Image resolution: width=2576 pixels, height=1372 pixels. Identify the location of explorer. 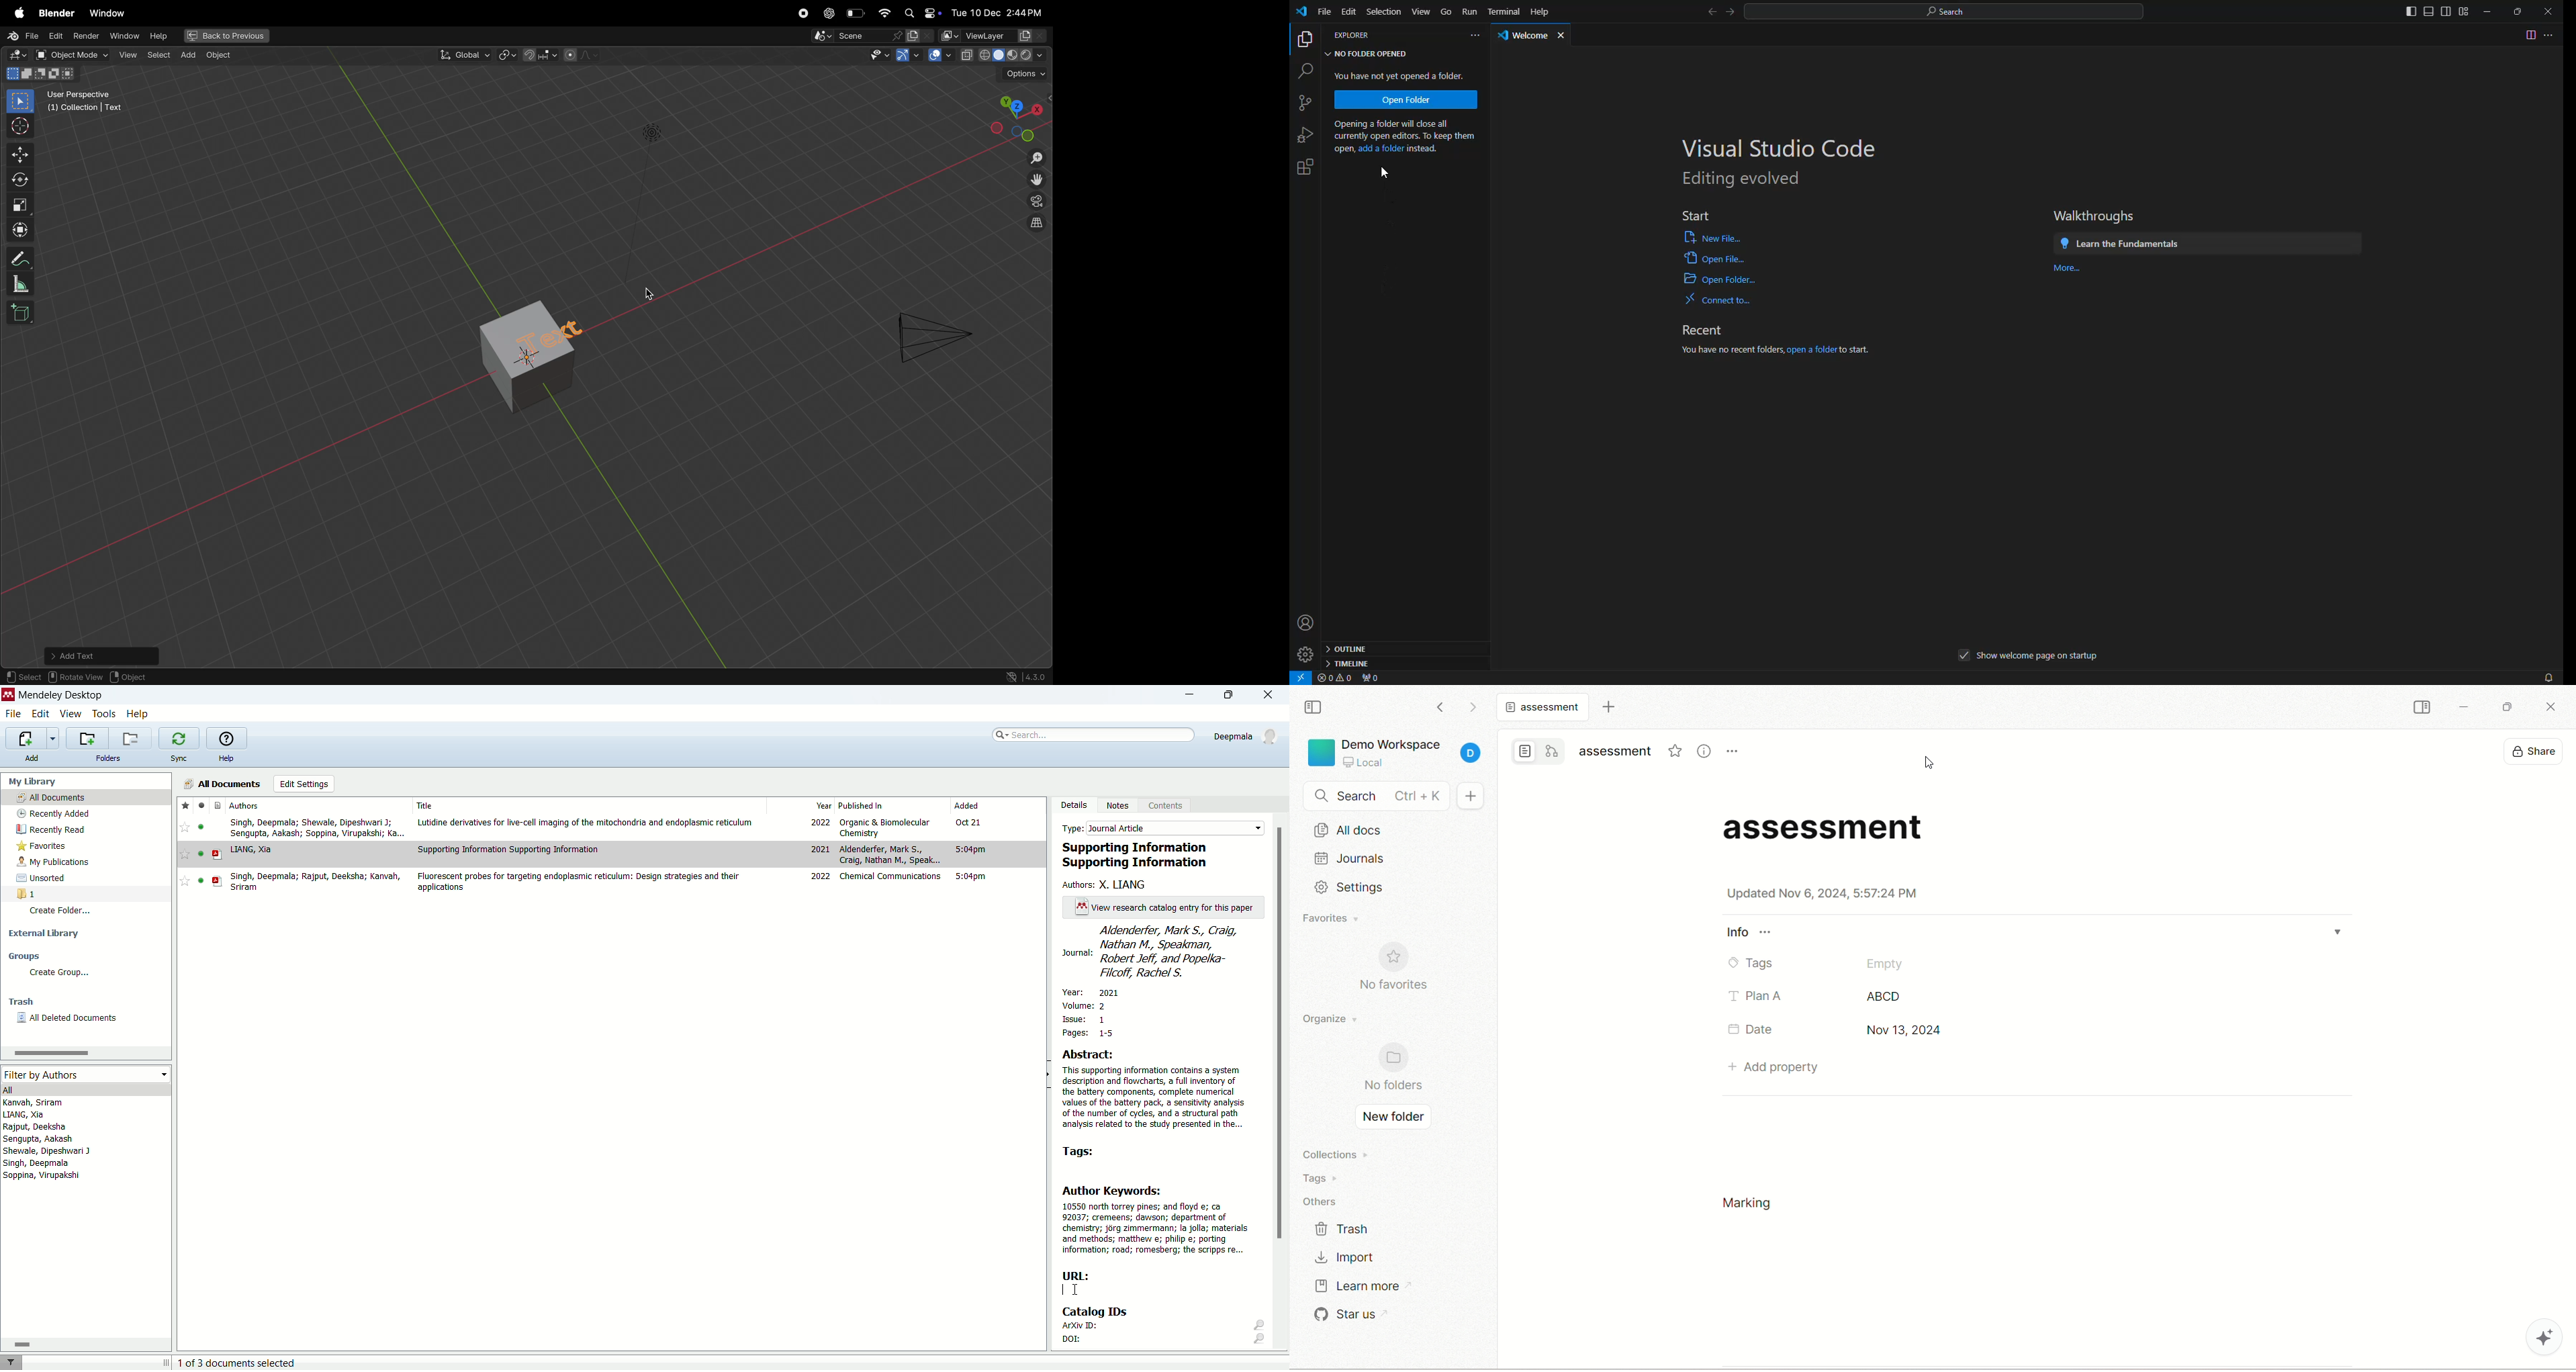
(1353, 37).